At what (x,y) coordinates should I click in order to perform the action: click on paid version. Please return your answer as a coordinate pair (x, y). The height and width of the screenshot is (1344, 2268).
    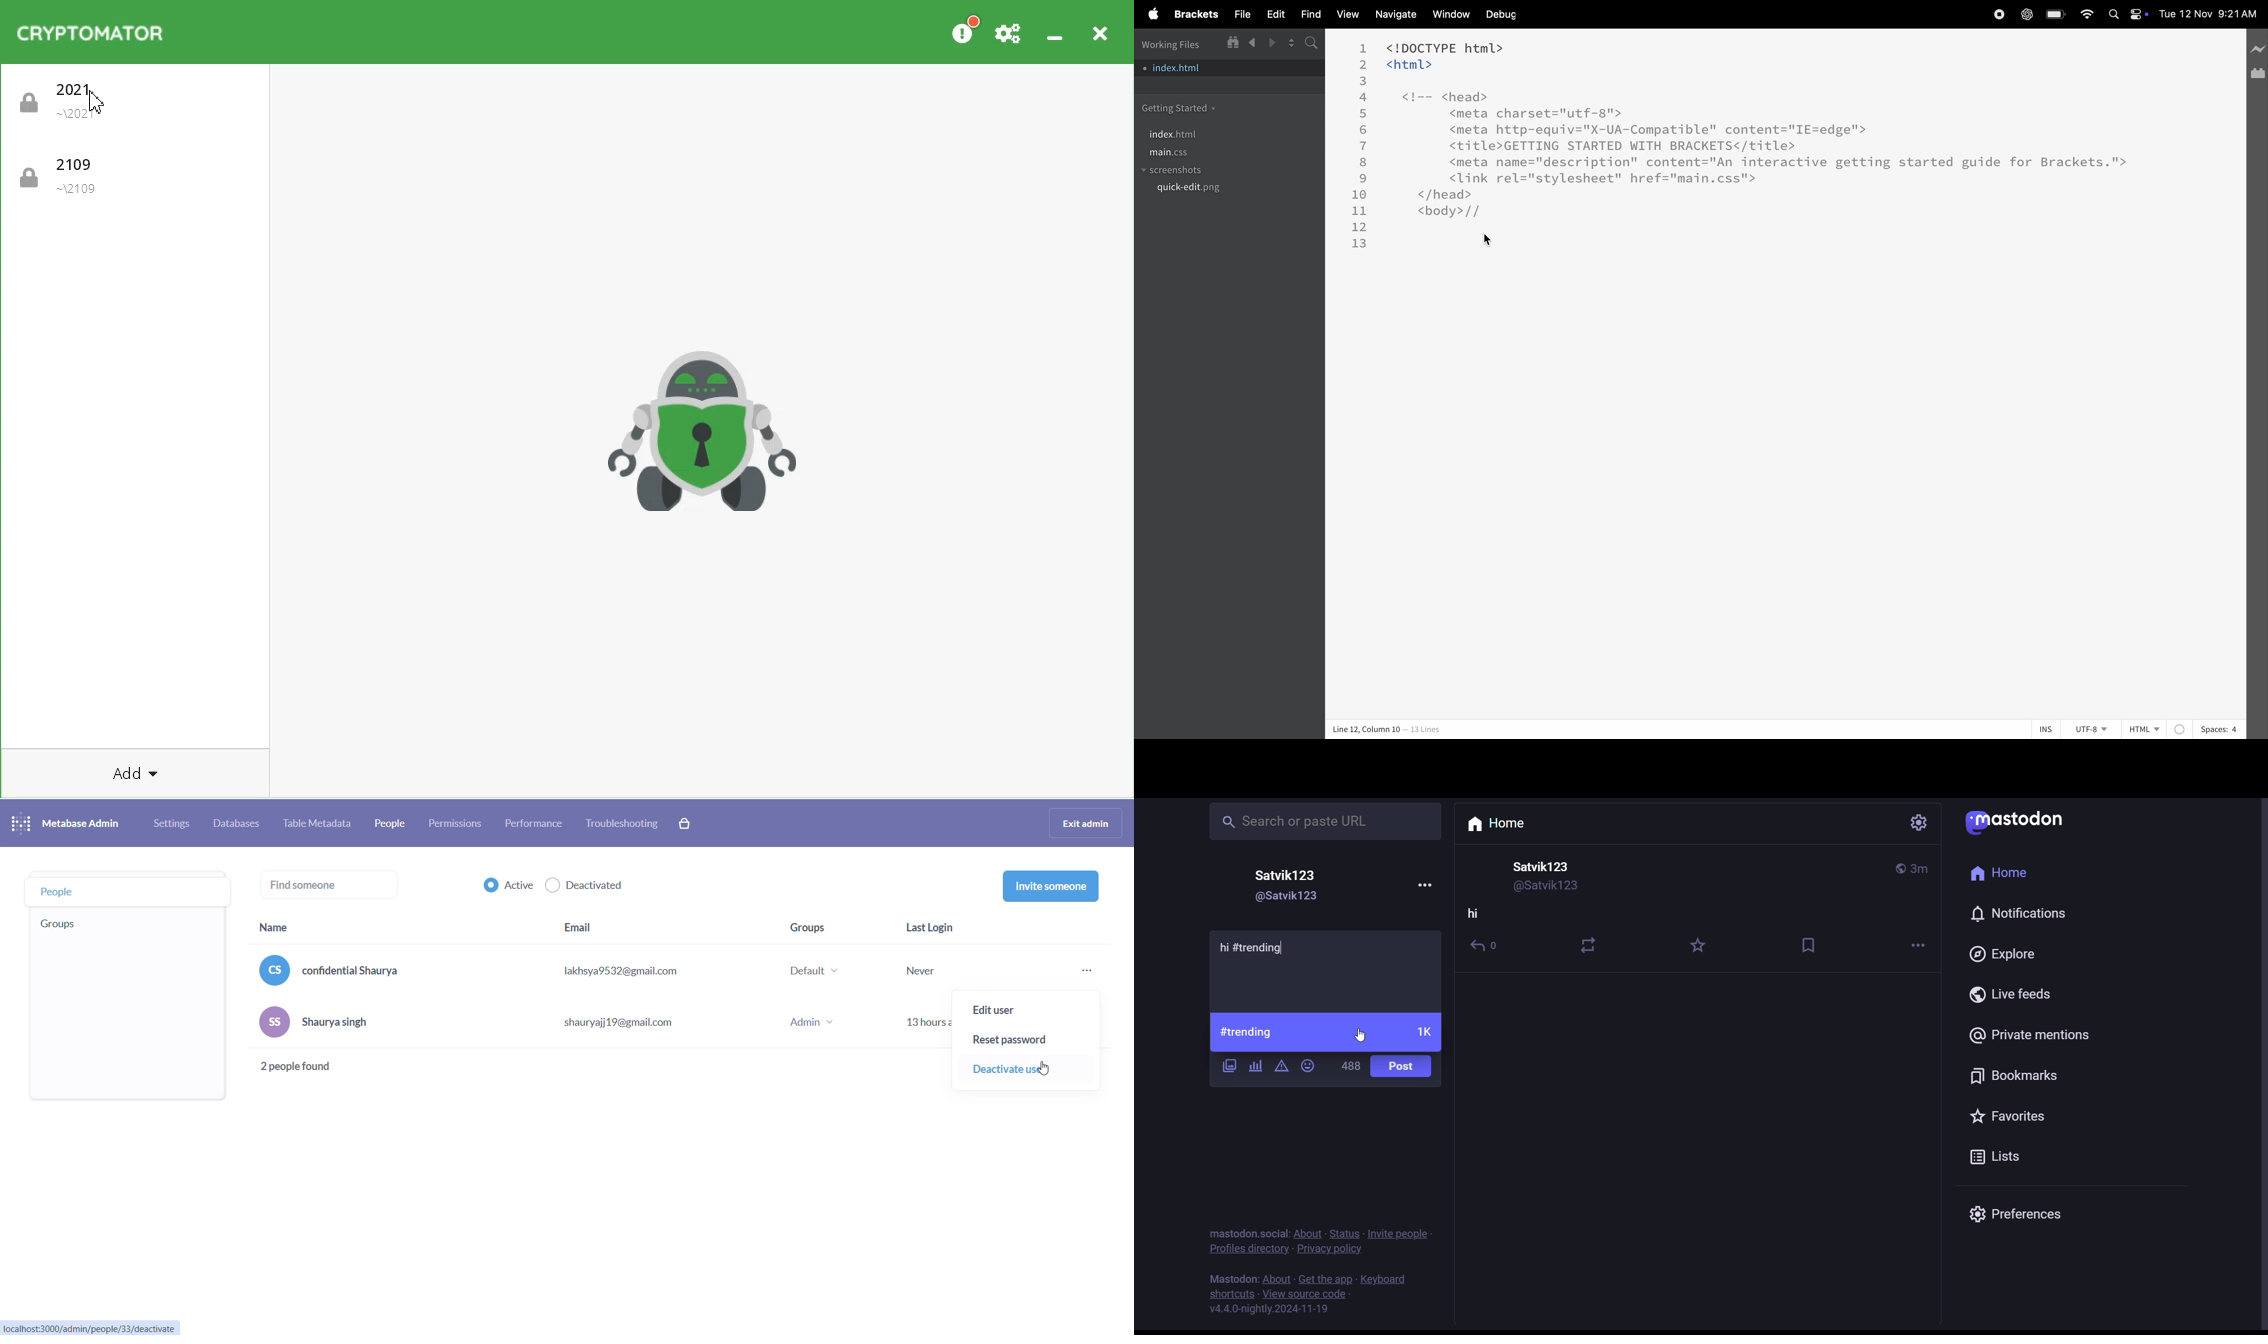
    Looking at the image, I should click on (686, 823).